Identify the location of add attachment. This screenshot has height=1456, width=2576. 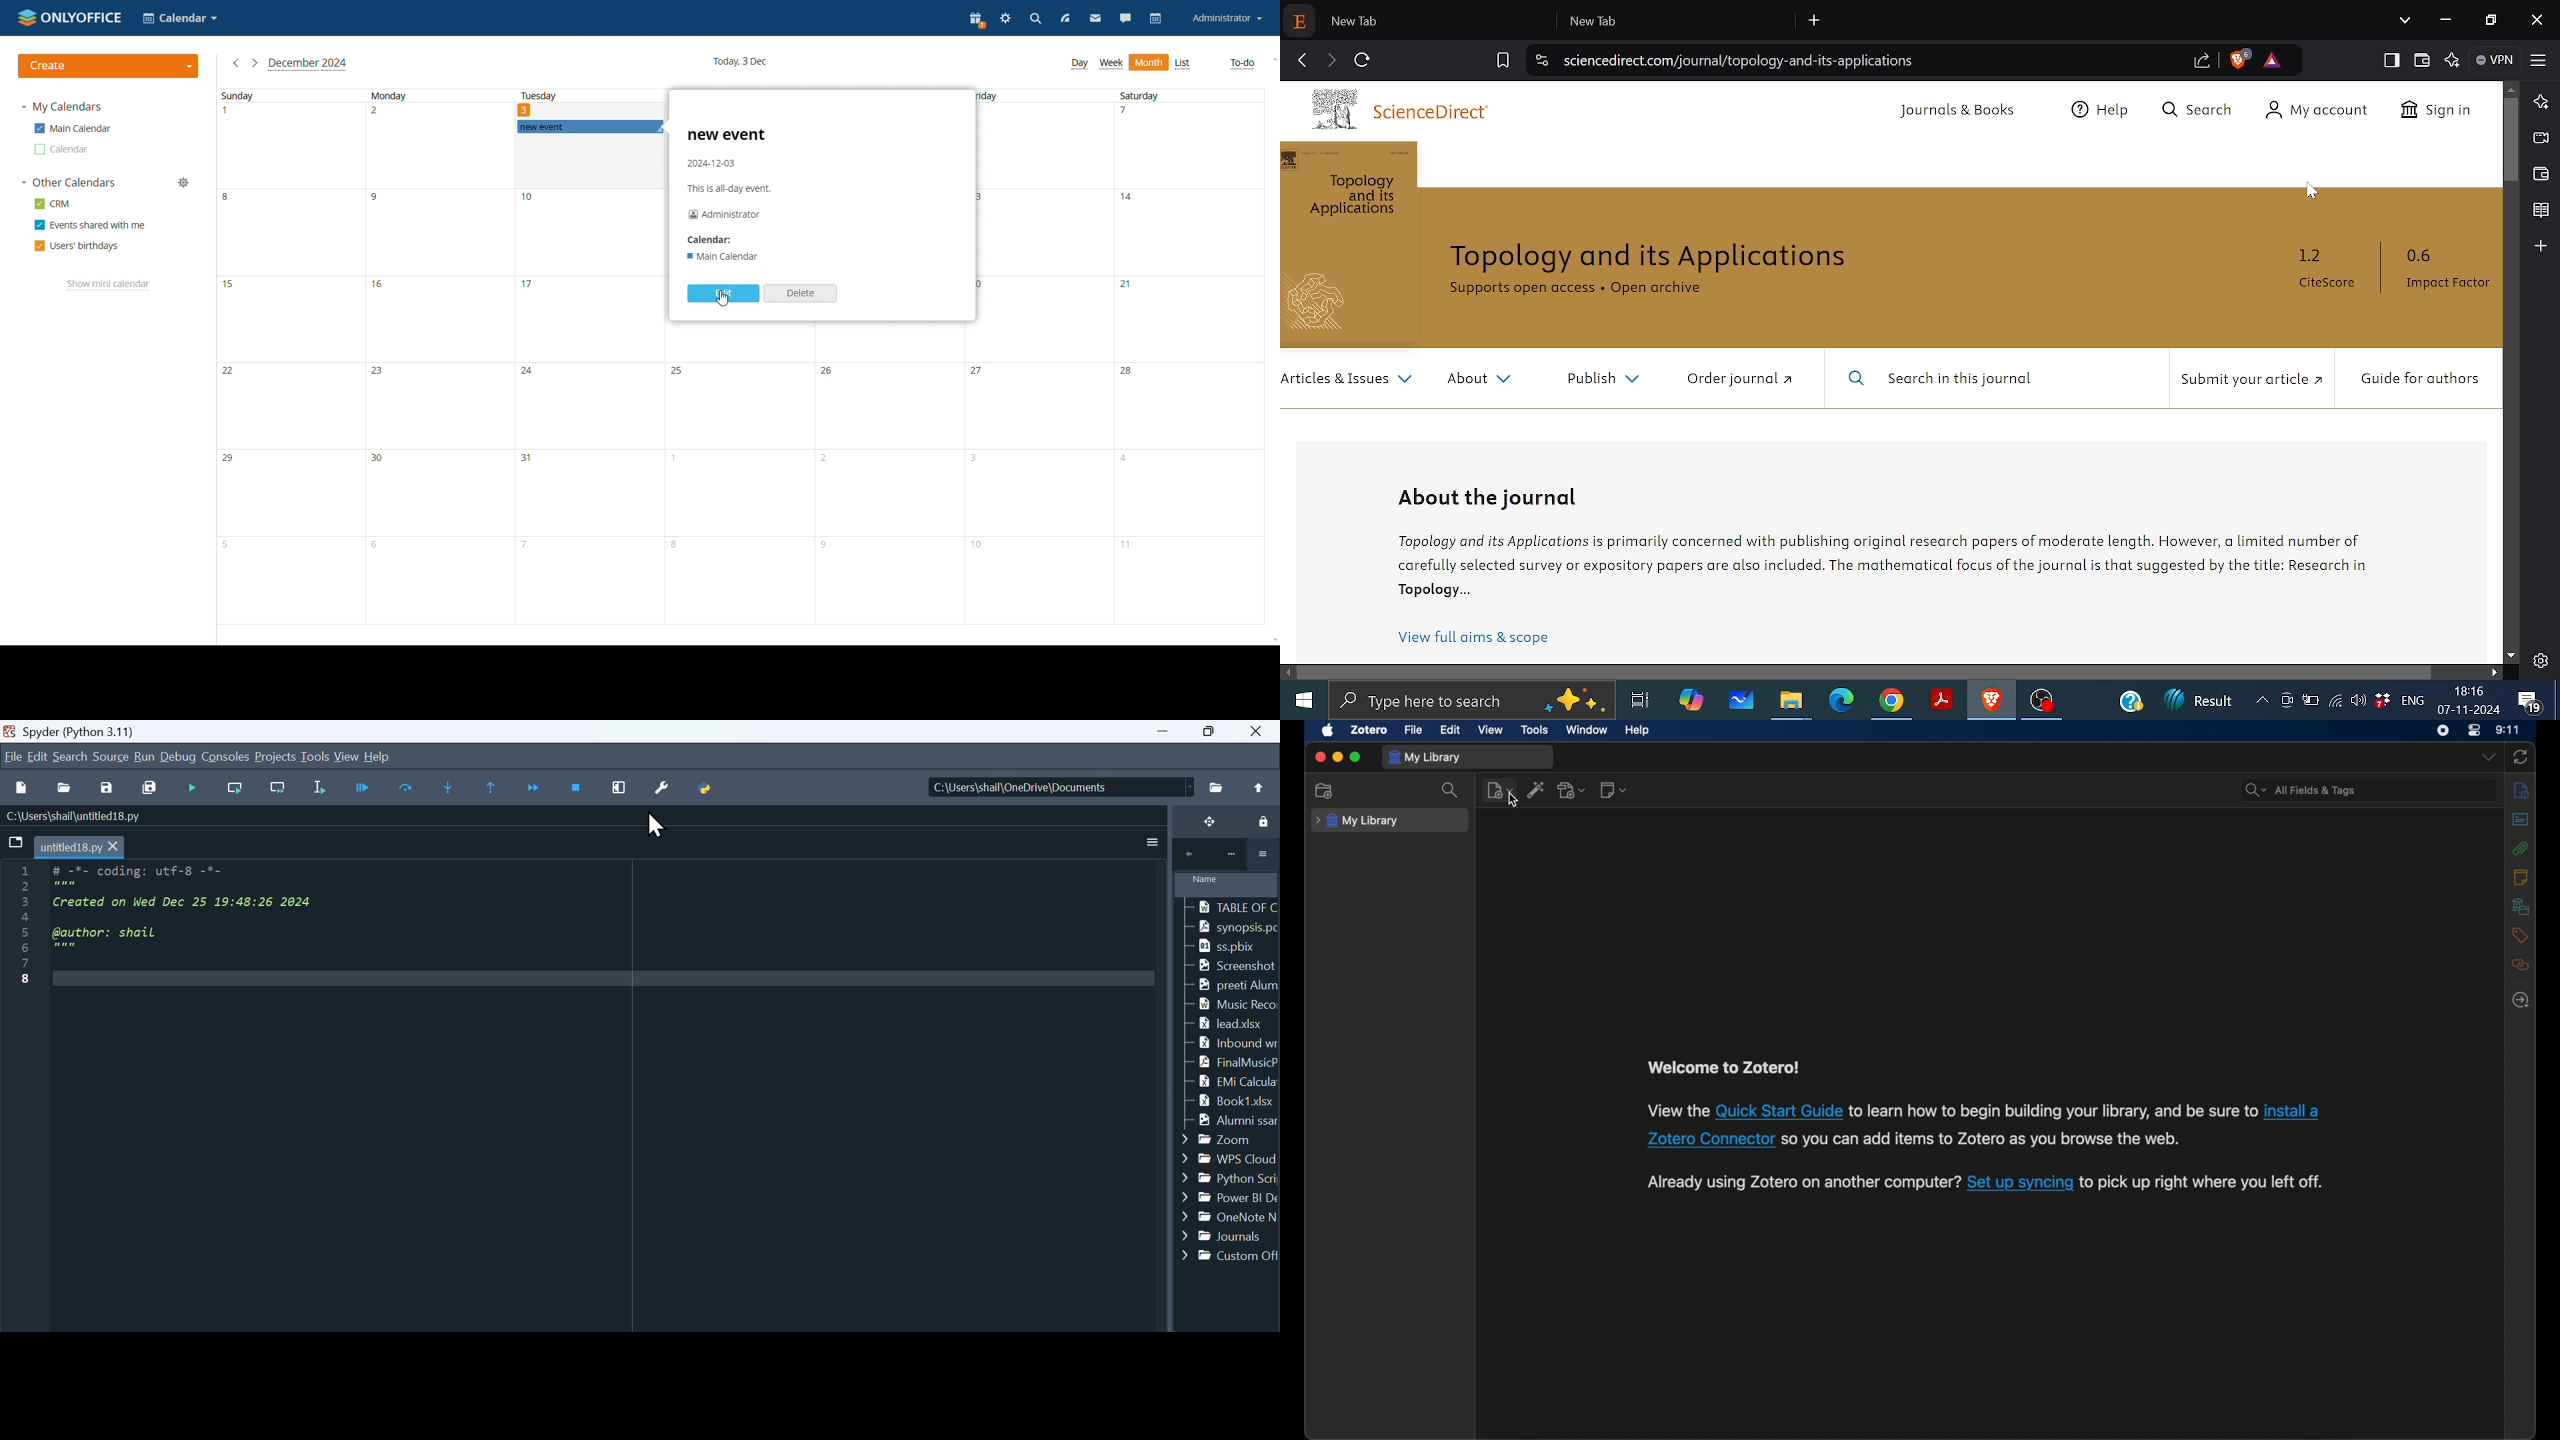
(1573, 790).